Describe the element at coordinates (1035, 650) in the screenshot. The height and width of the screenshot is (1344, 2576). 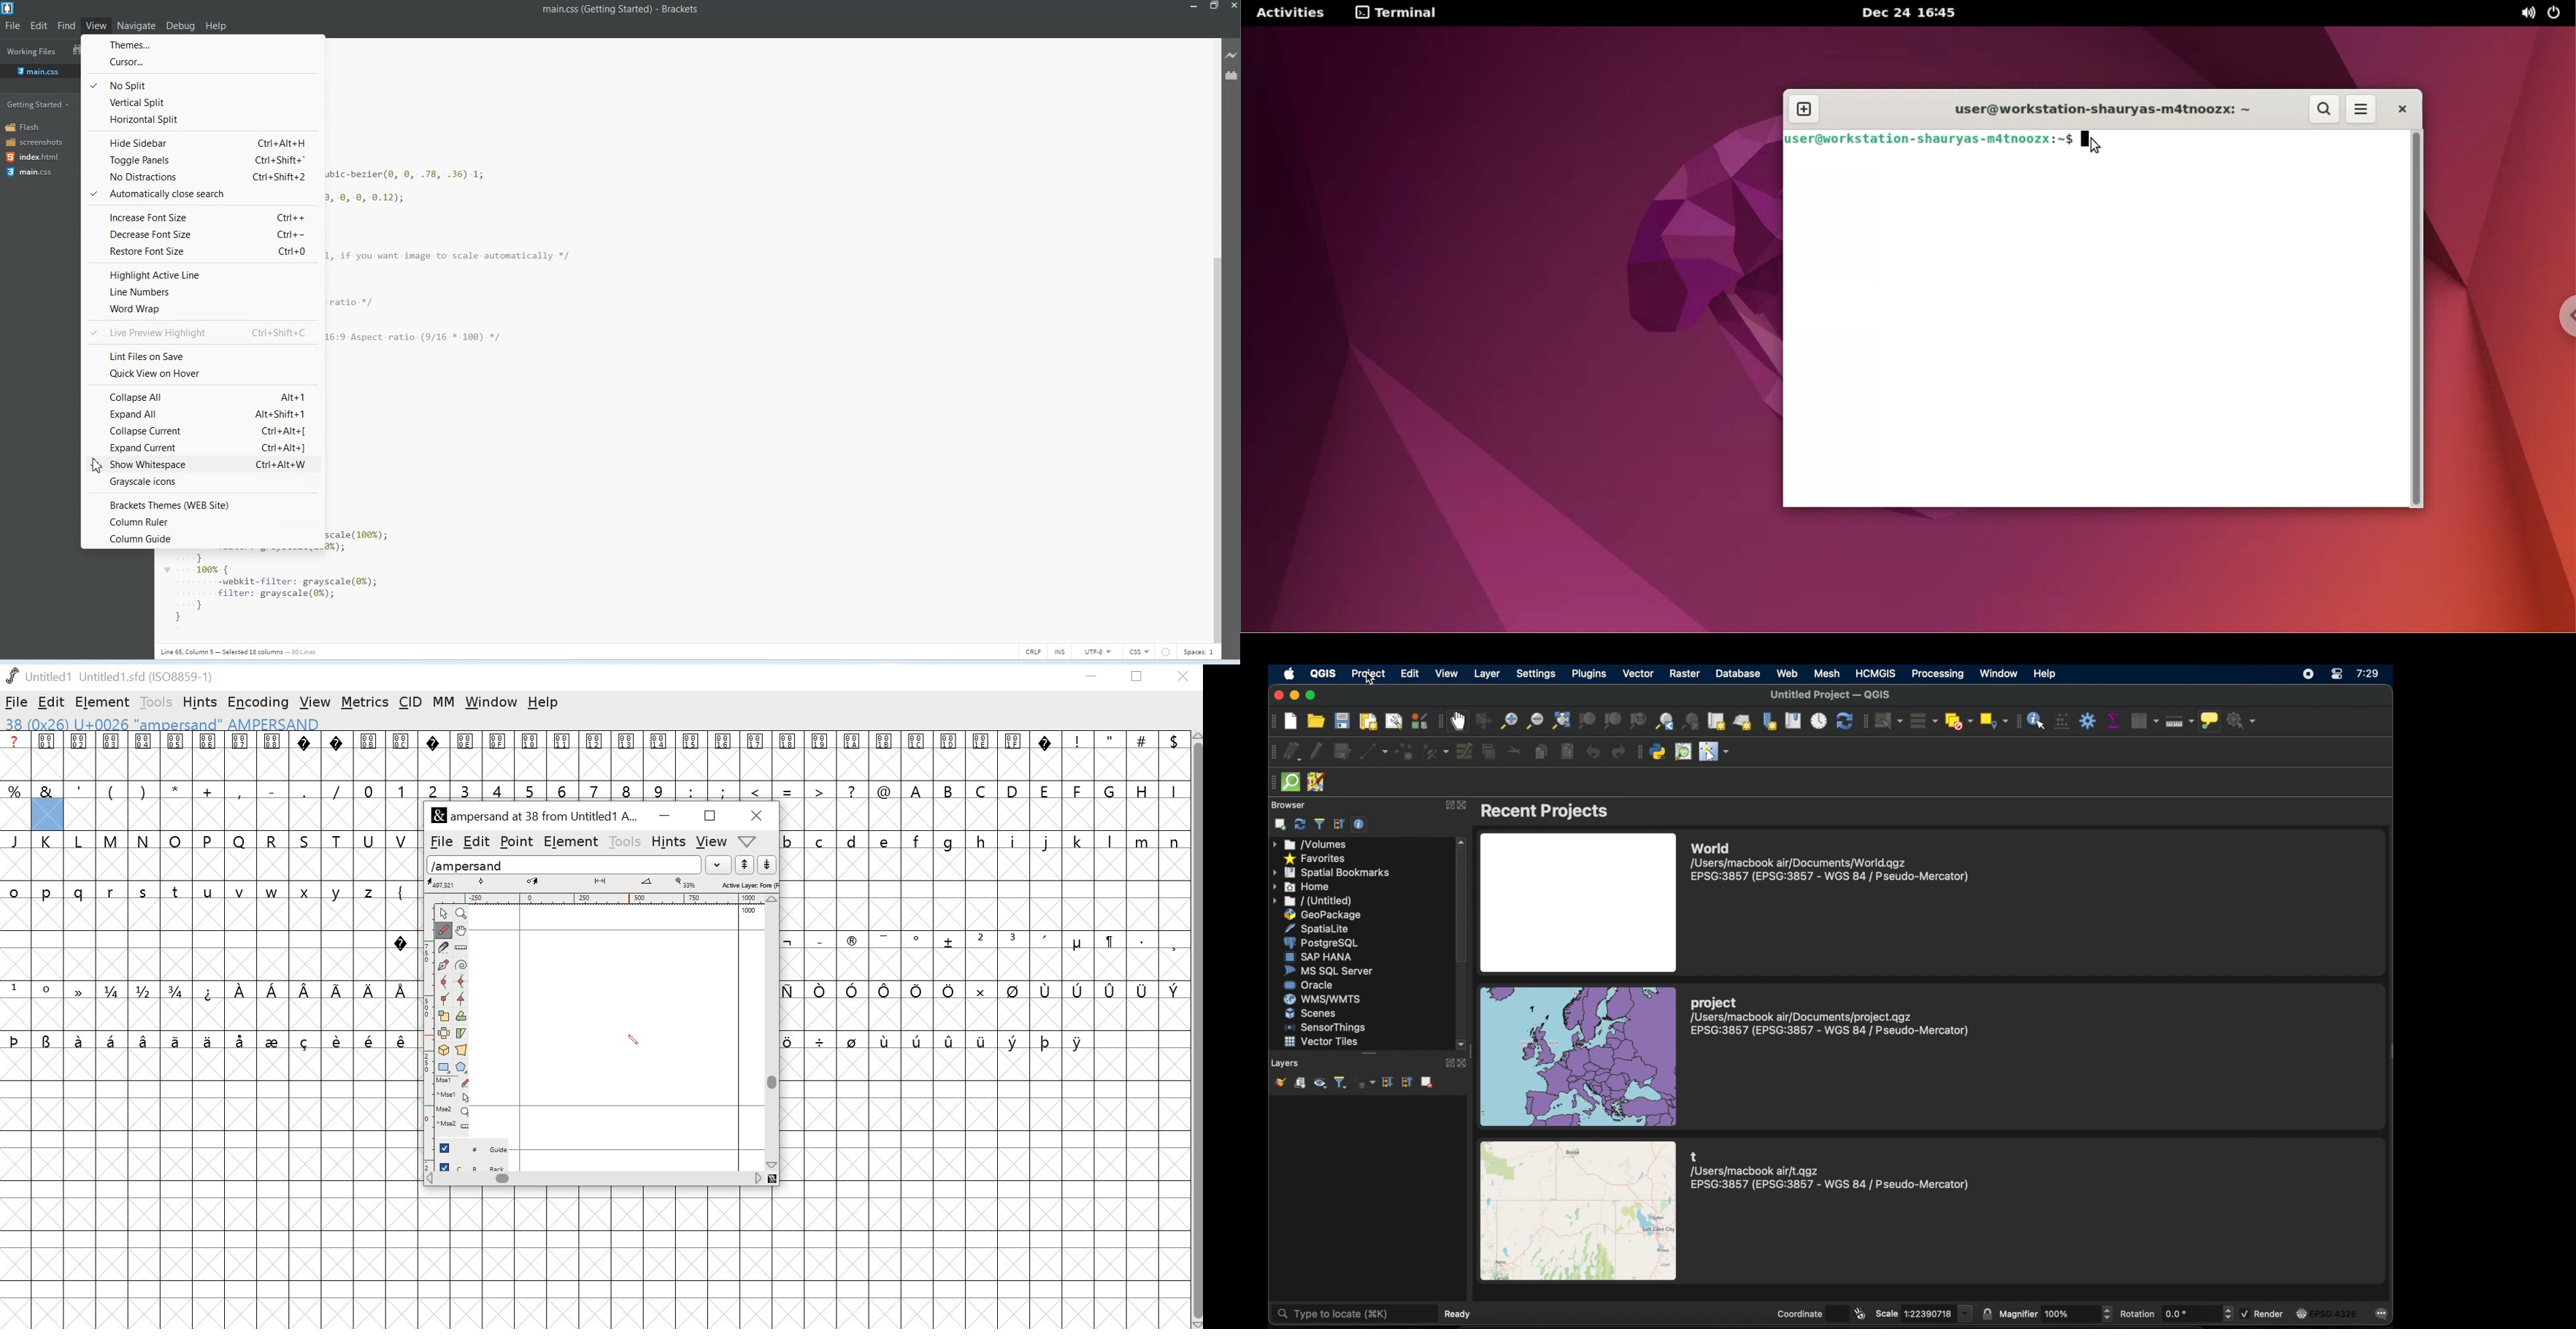
I see `CRLF` at that location.